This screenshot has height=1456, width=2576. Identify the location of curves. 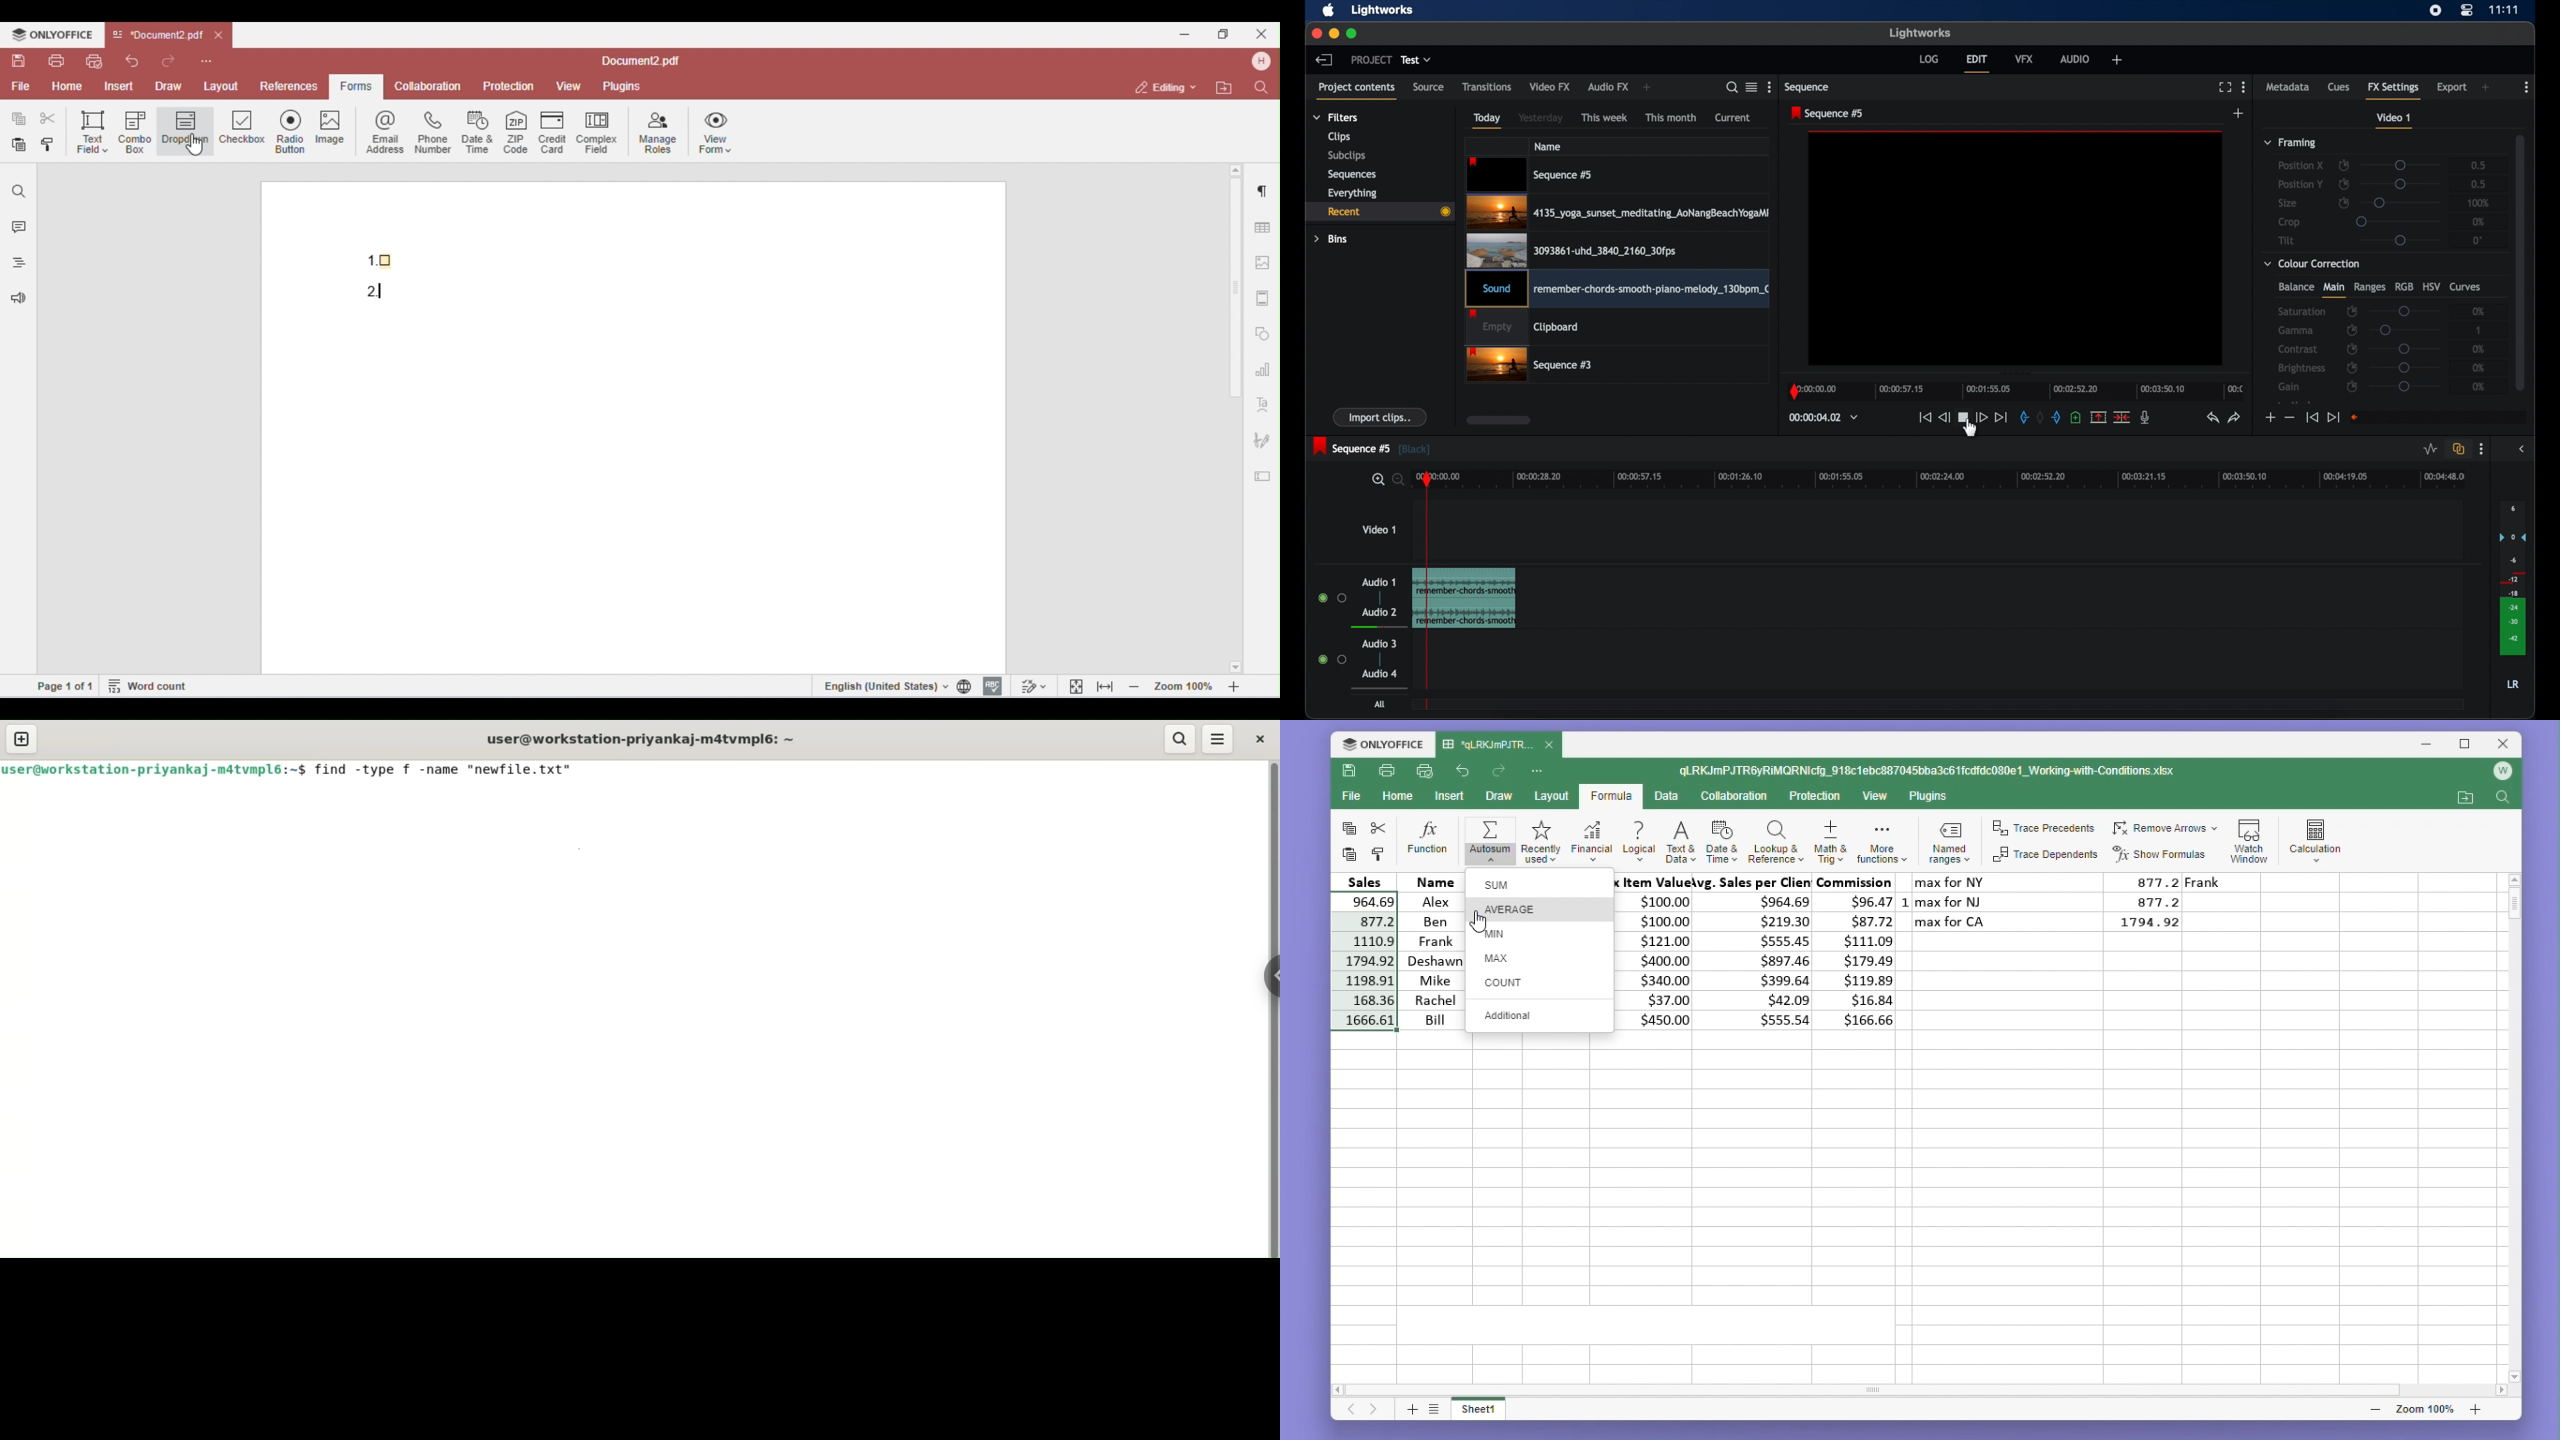
(2467, 287).